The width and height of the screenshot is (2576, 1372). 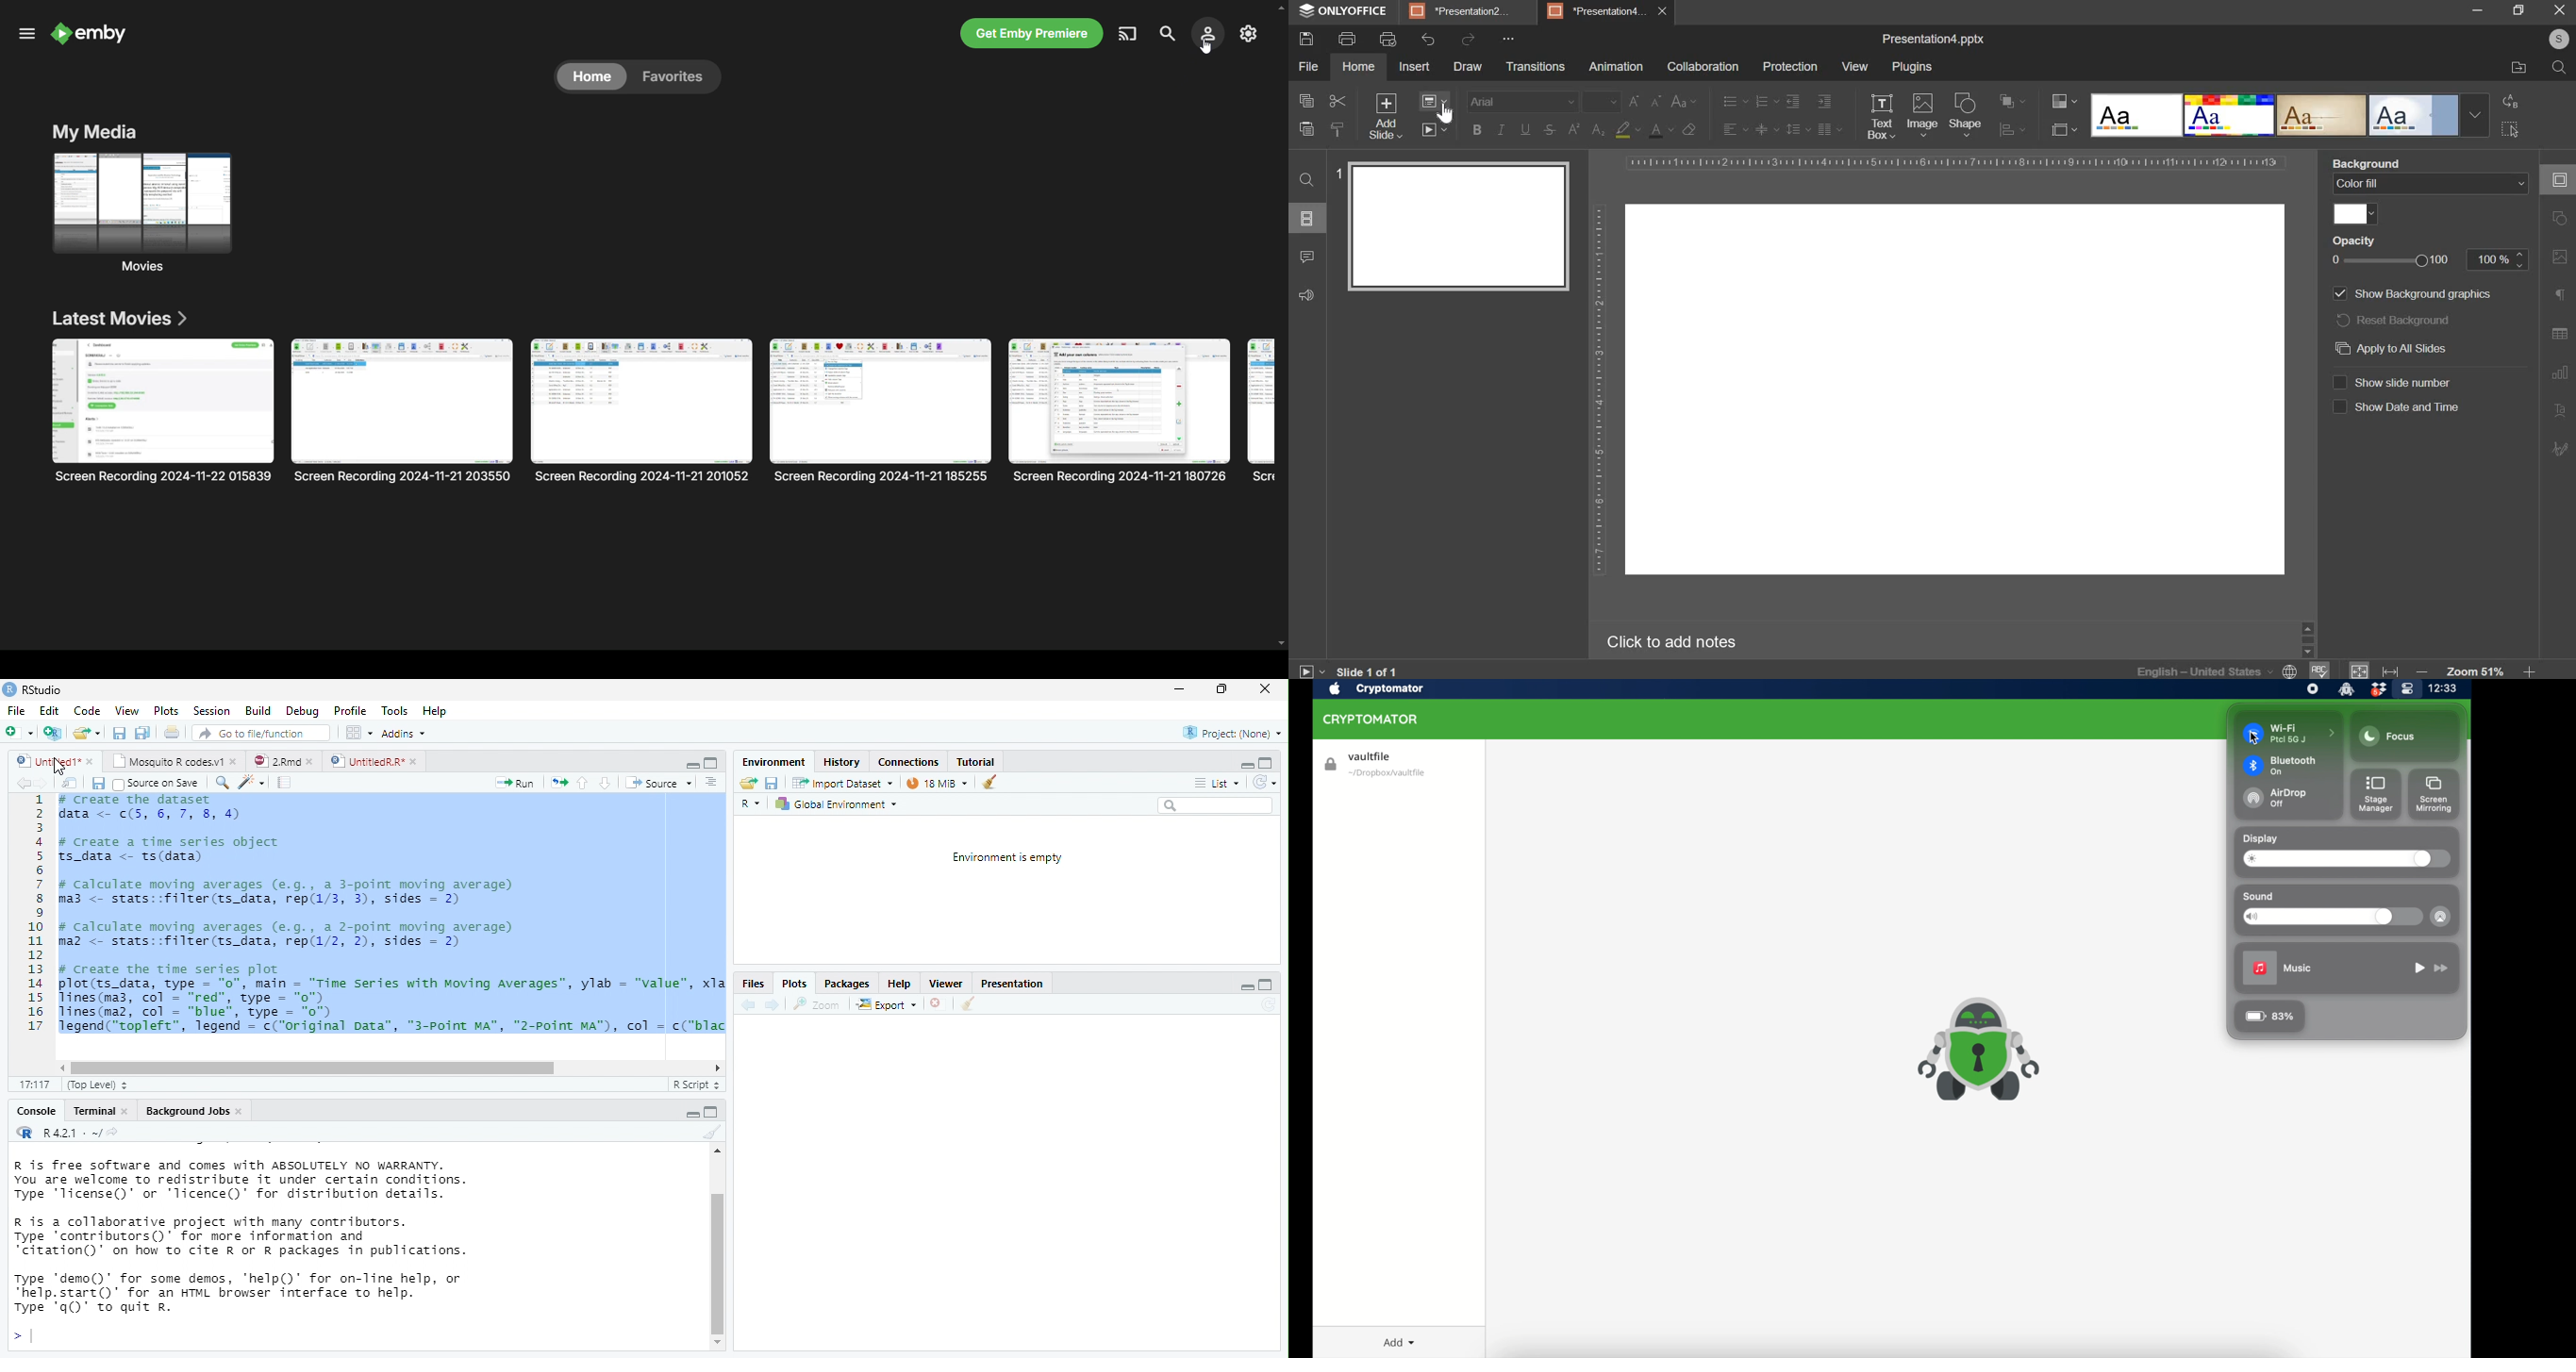 I want to click on Run, so click(x=516, y=784).